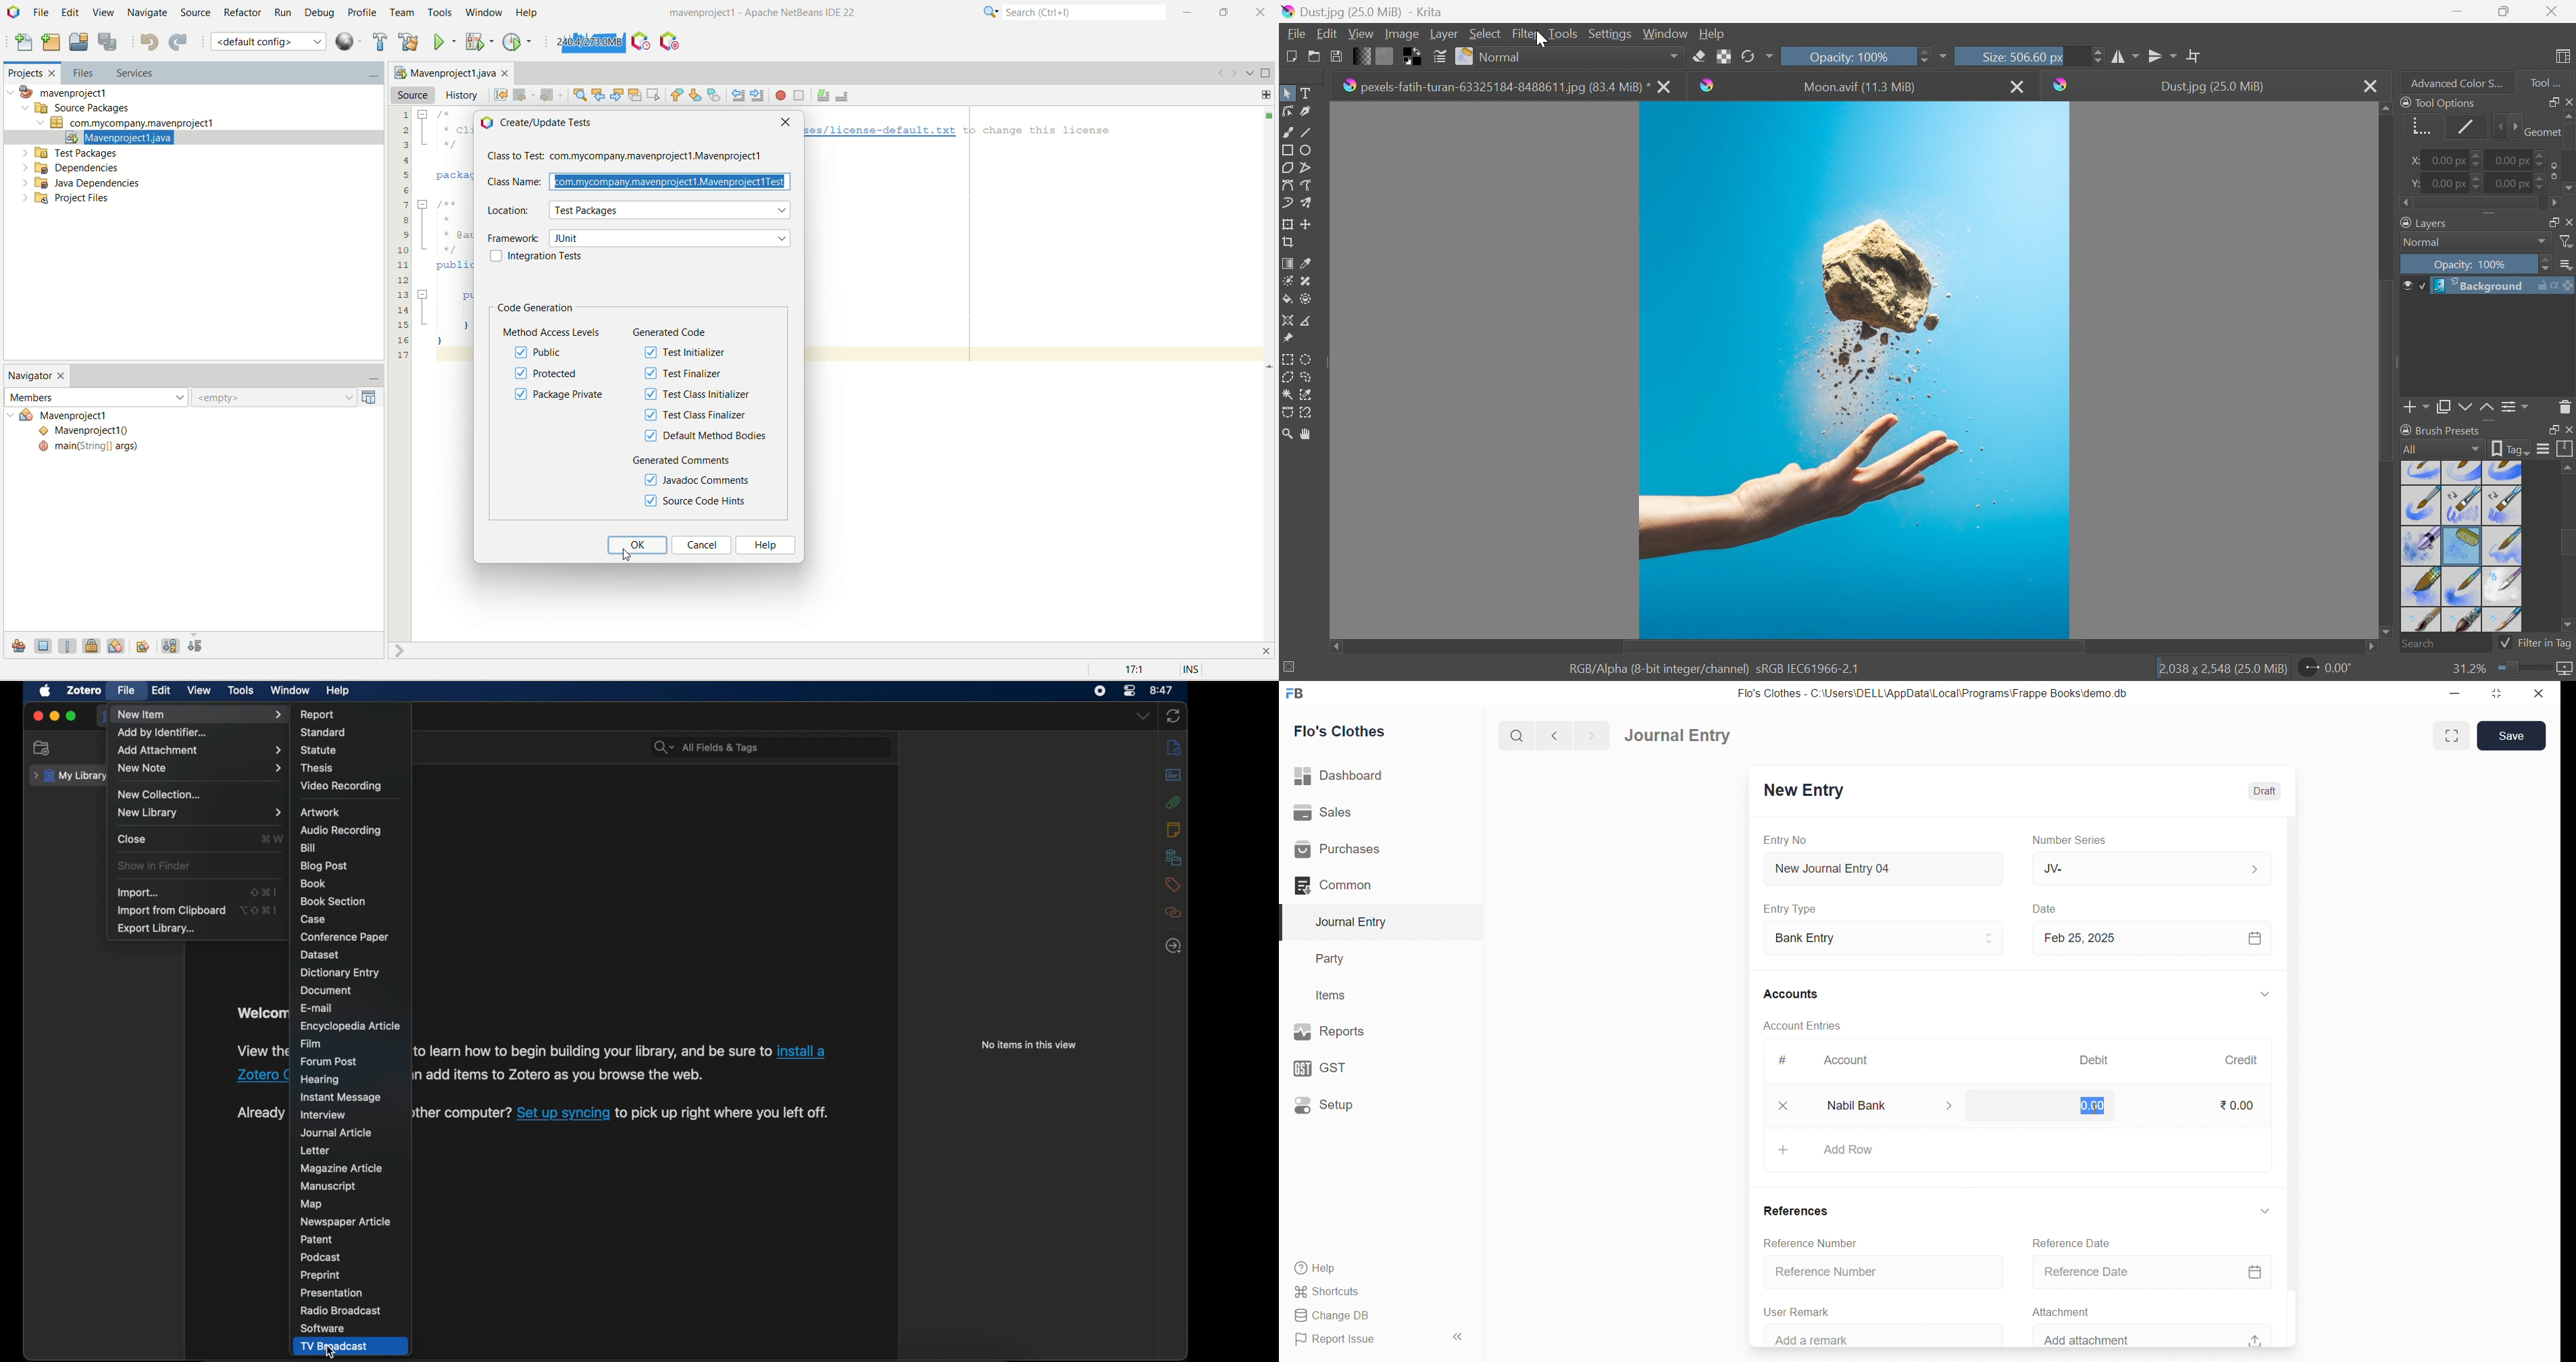  I want to click on Slider, so click(2522, 668).